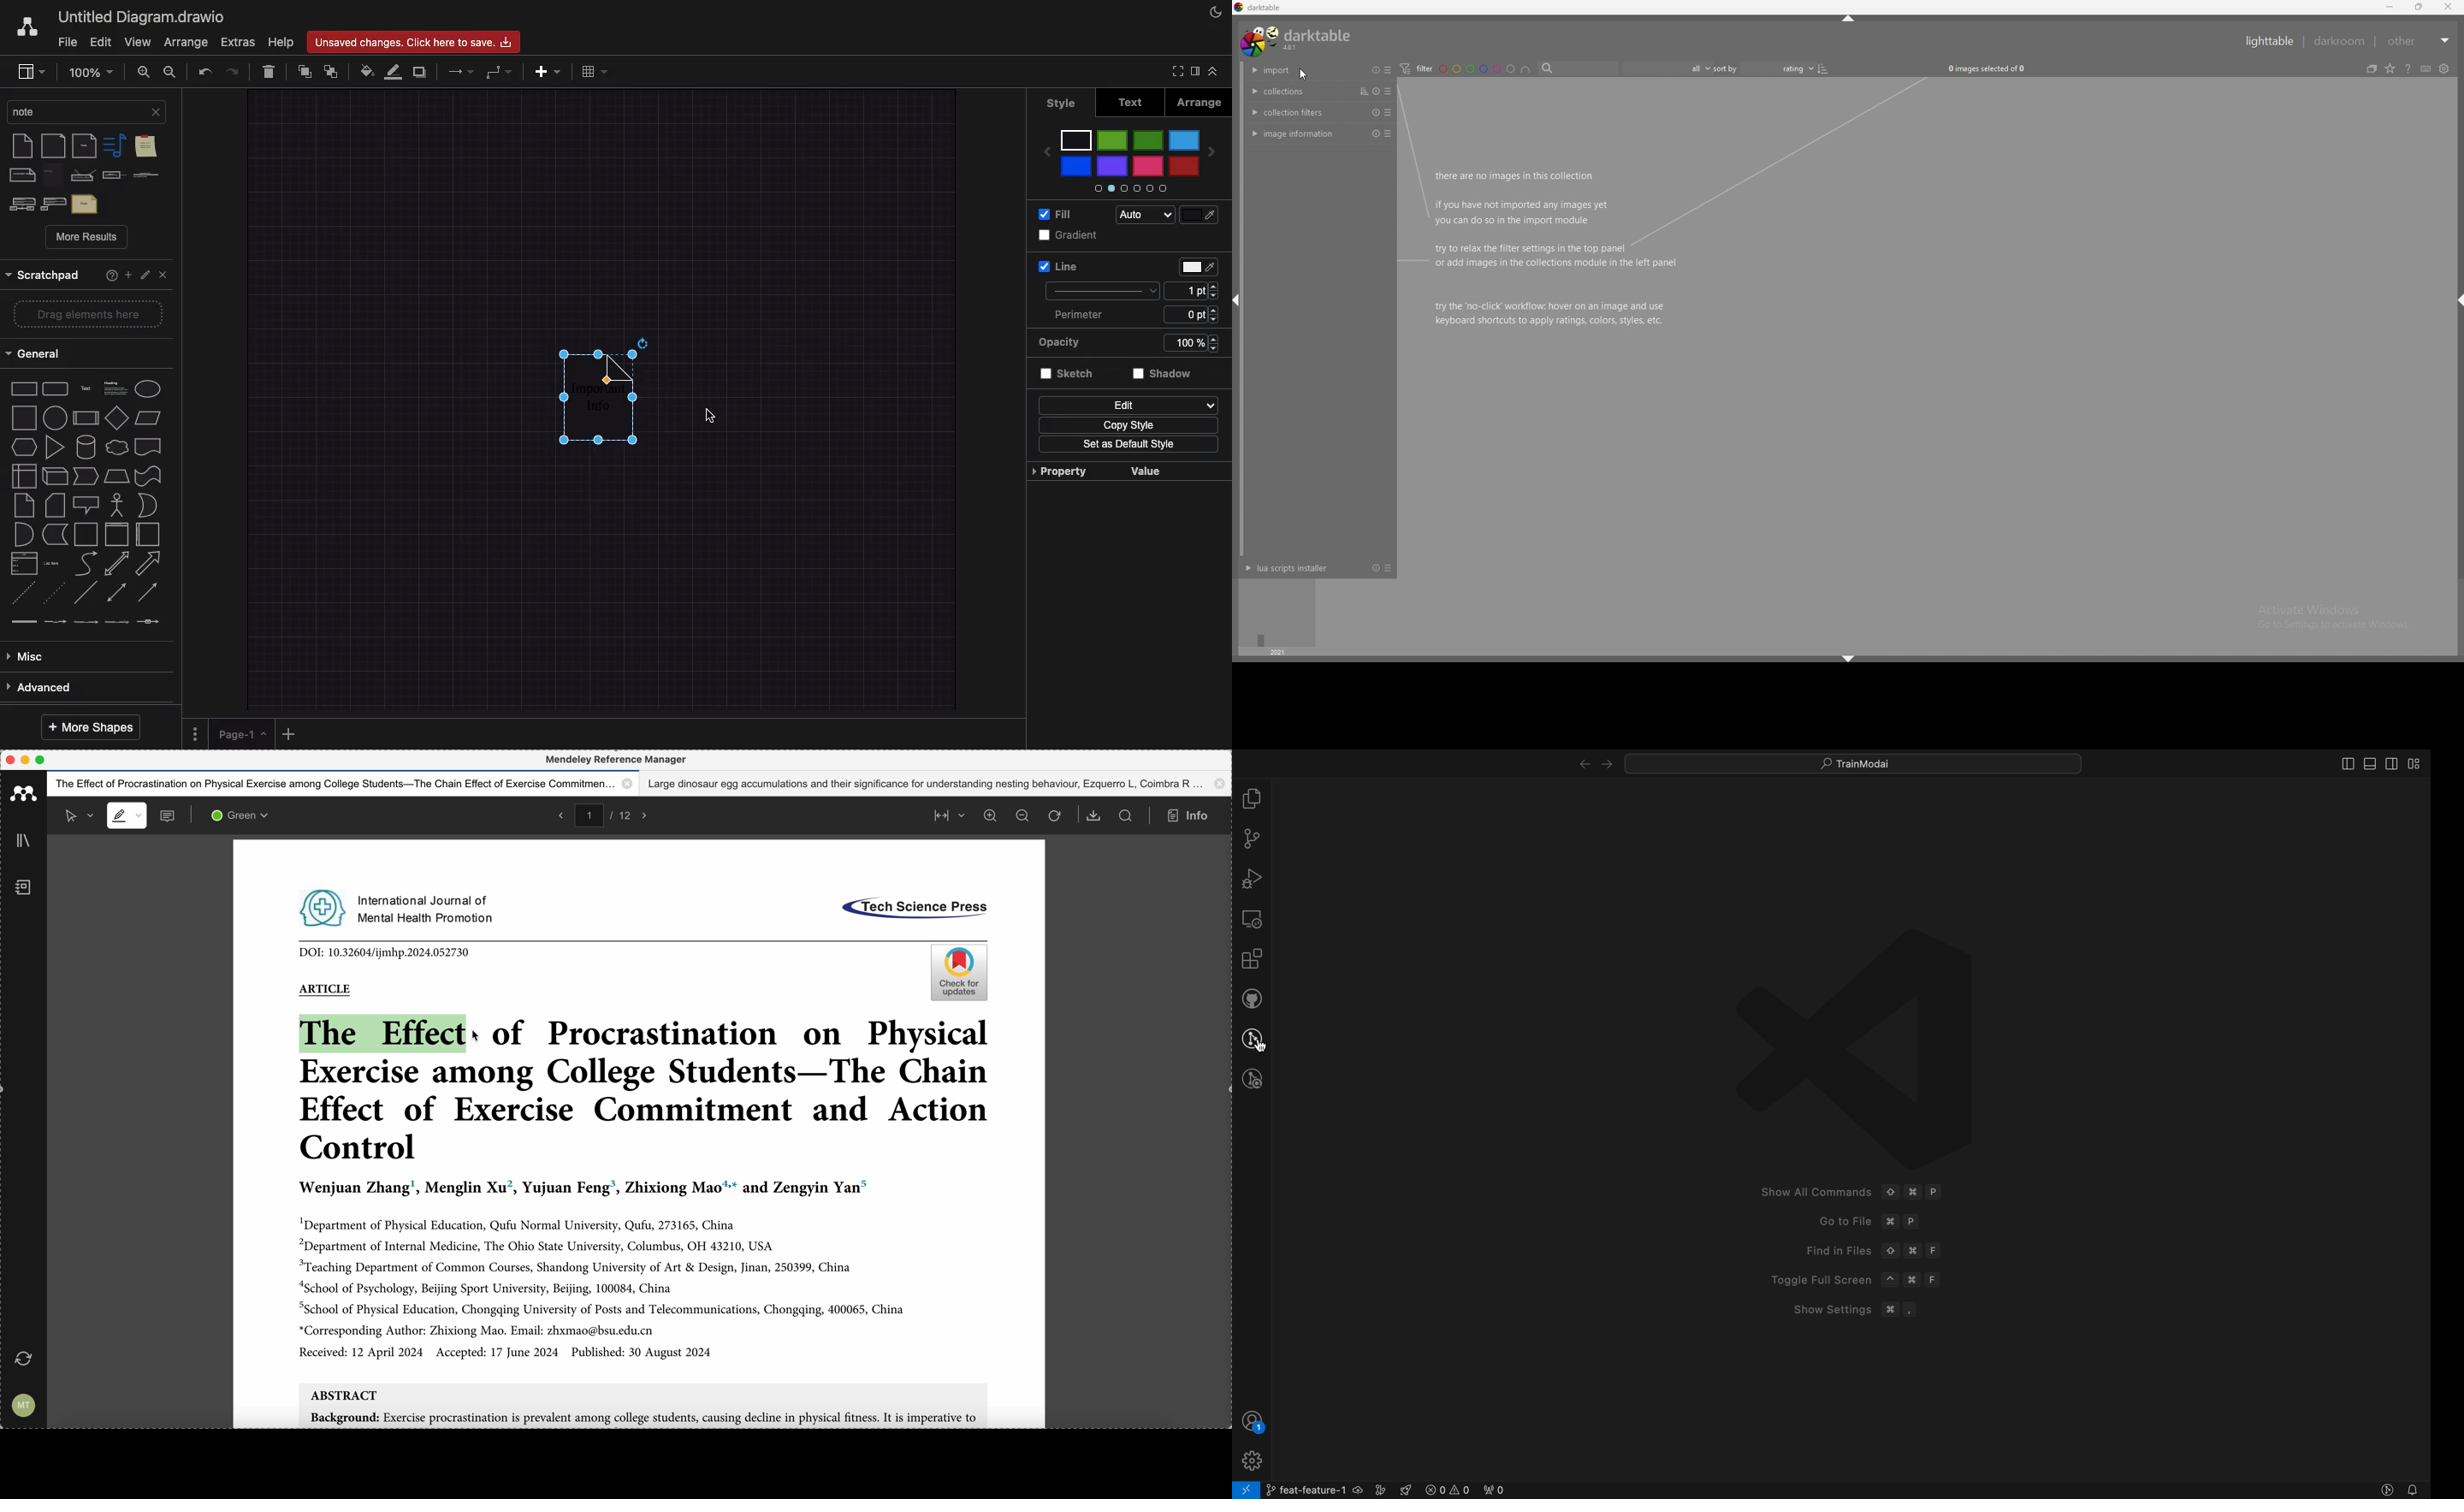 This screenshot has height=1512, width=2464. I want to click on or, so click(21, 536).